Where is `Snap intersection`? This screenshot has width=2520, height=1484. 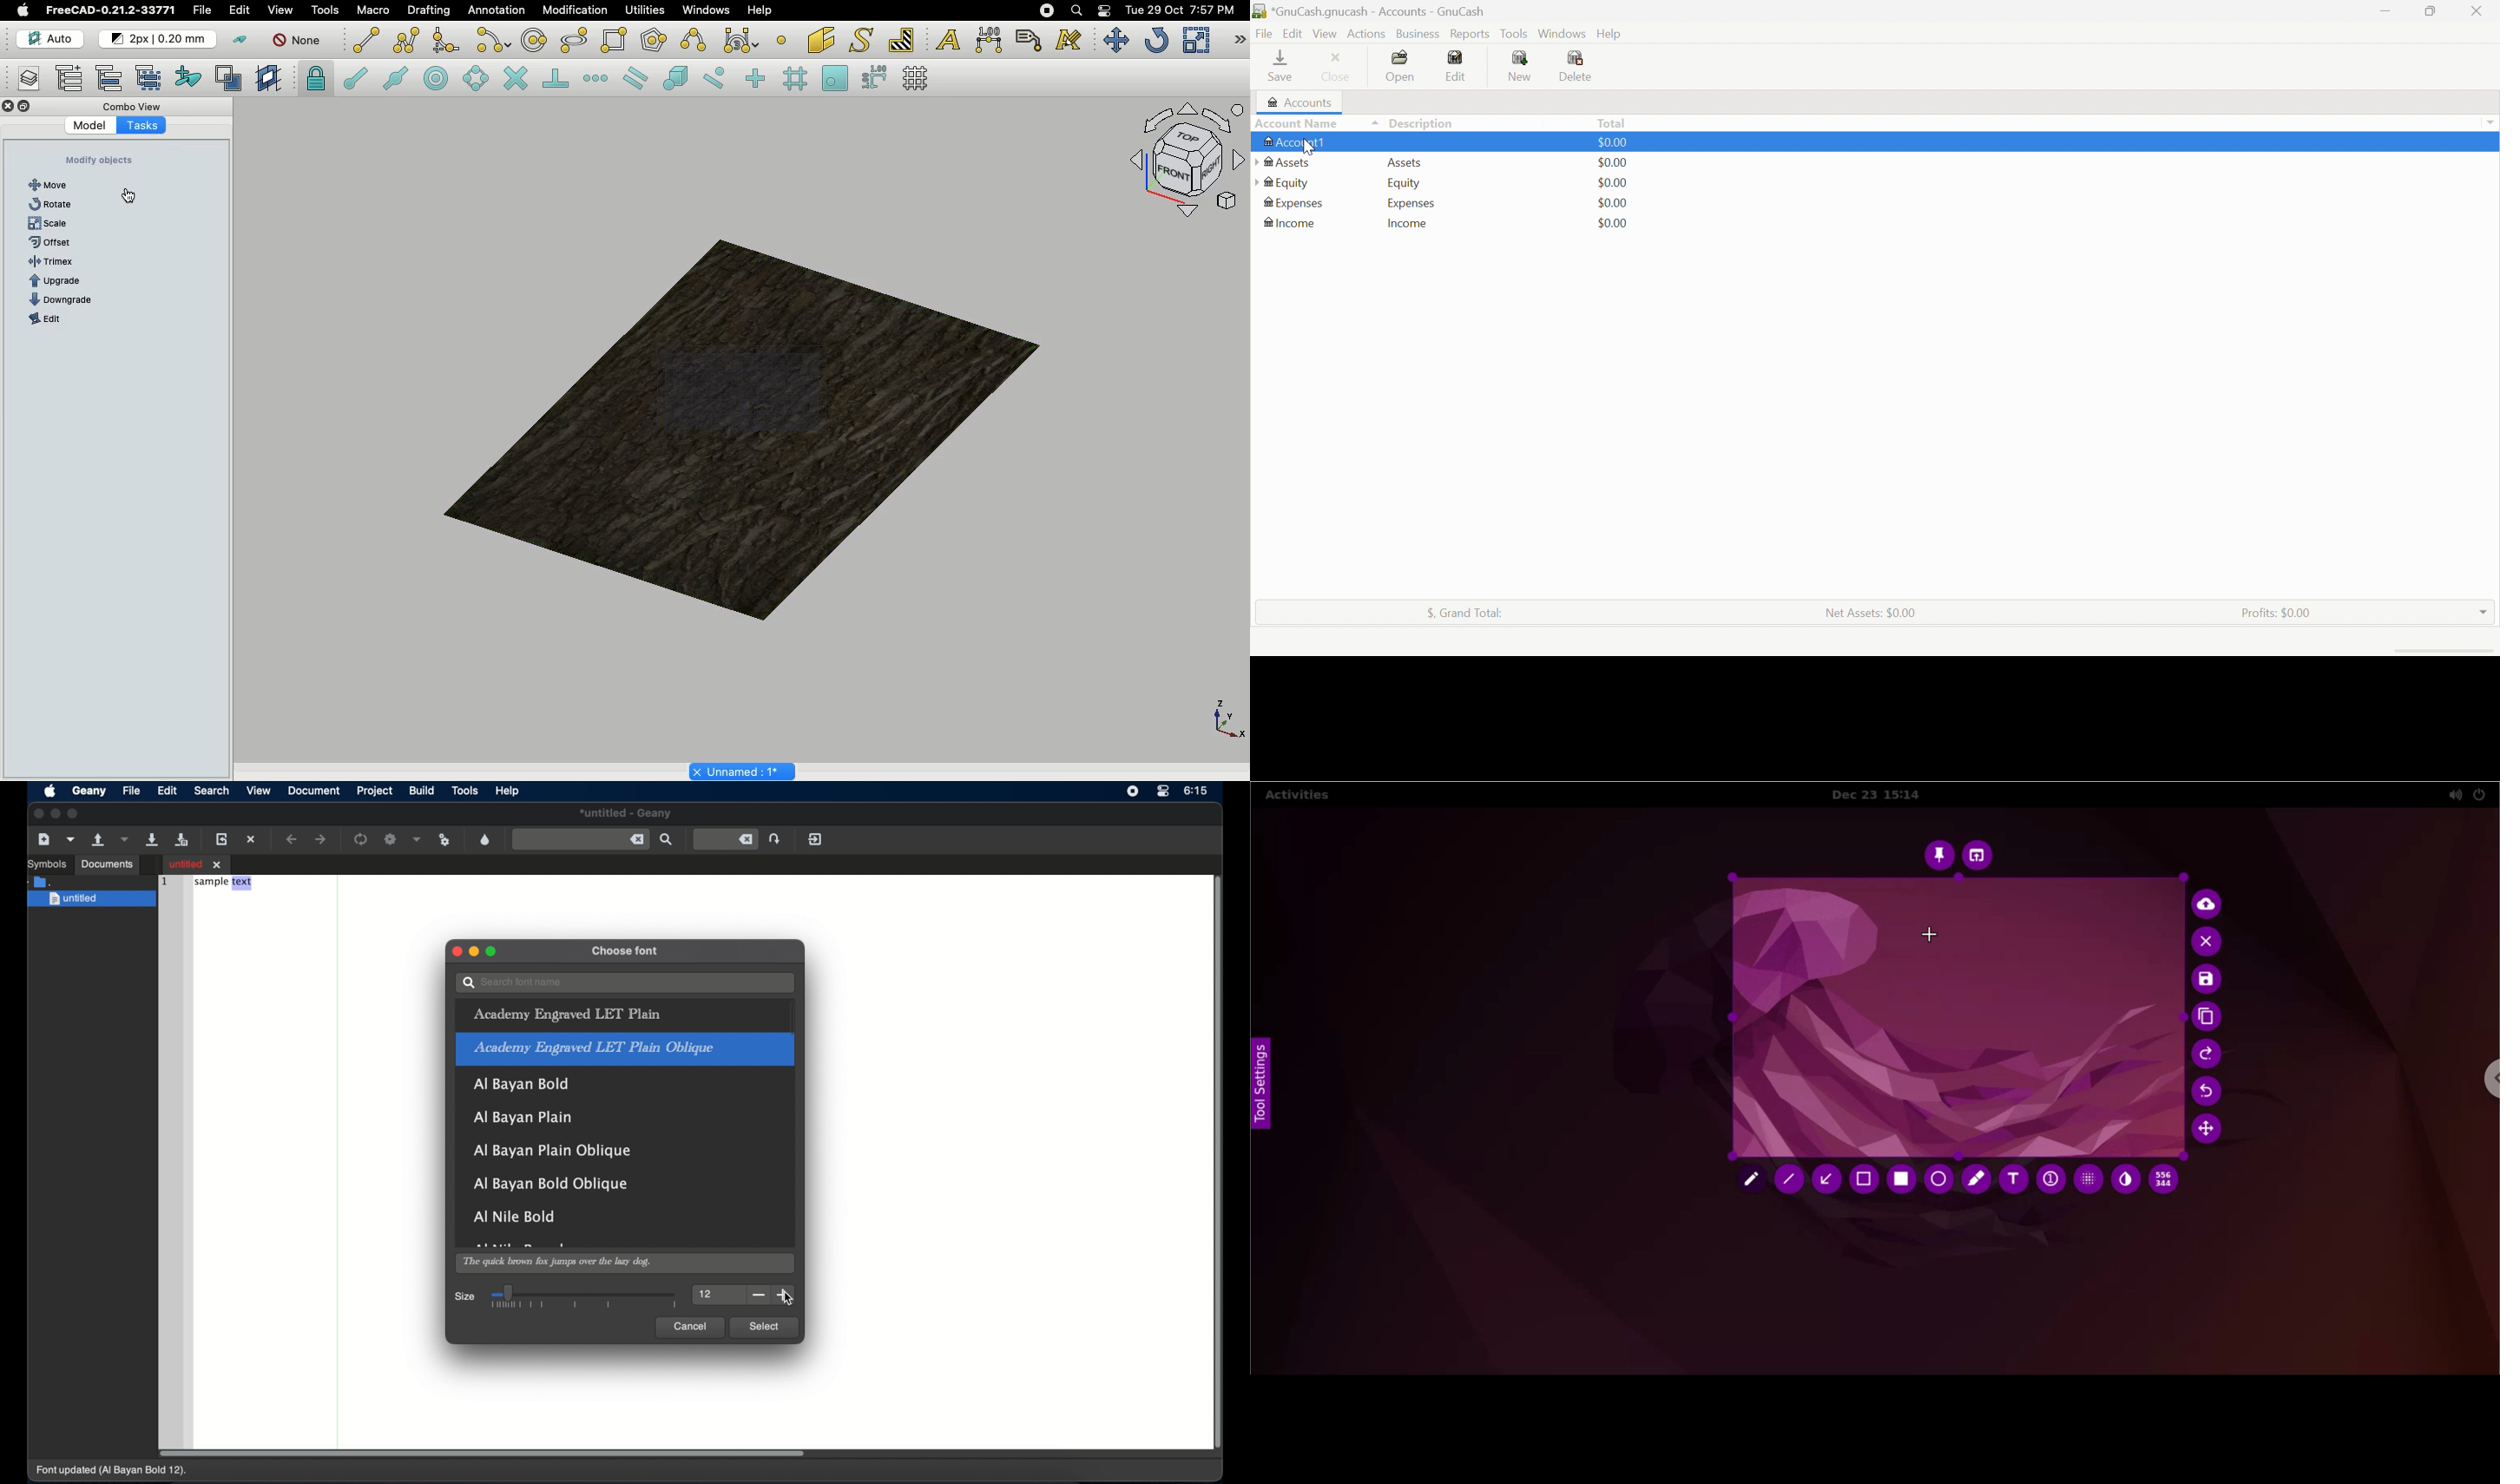 Snap intersection is located at coordinates (516, 80).